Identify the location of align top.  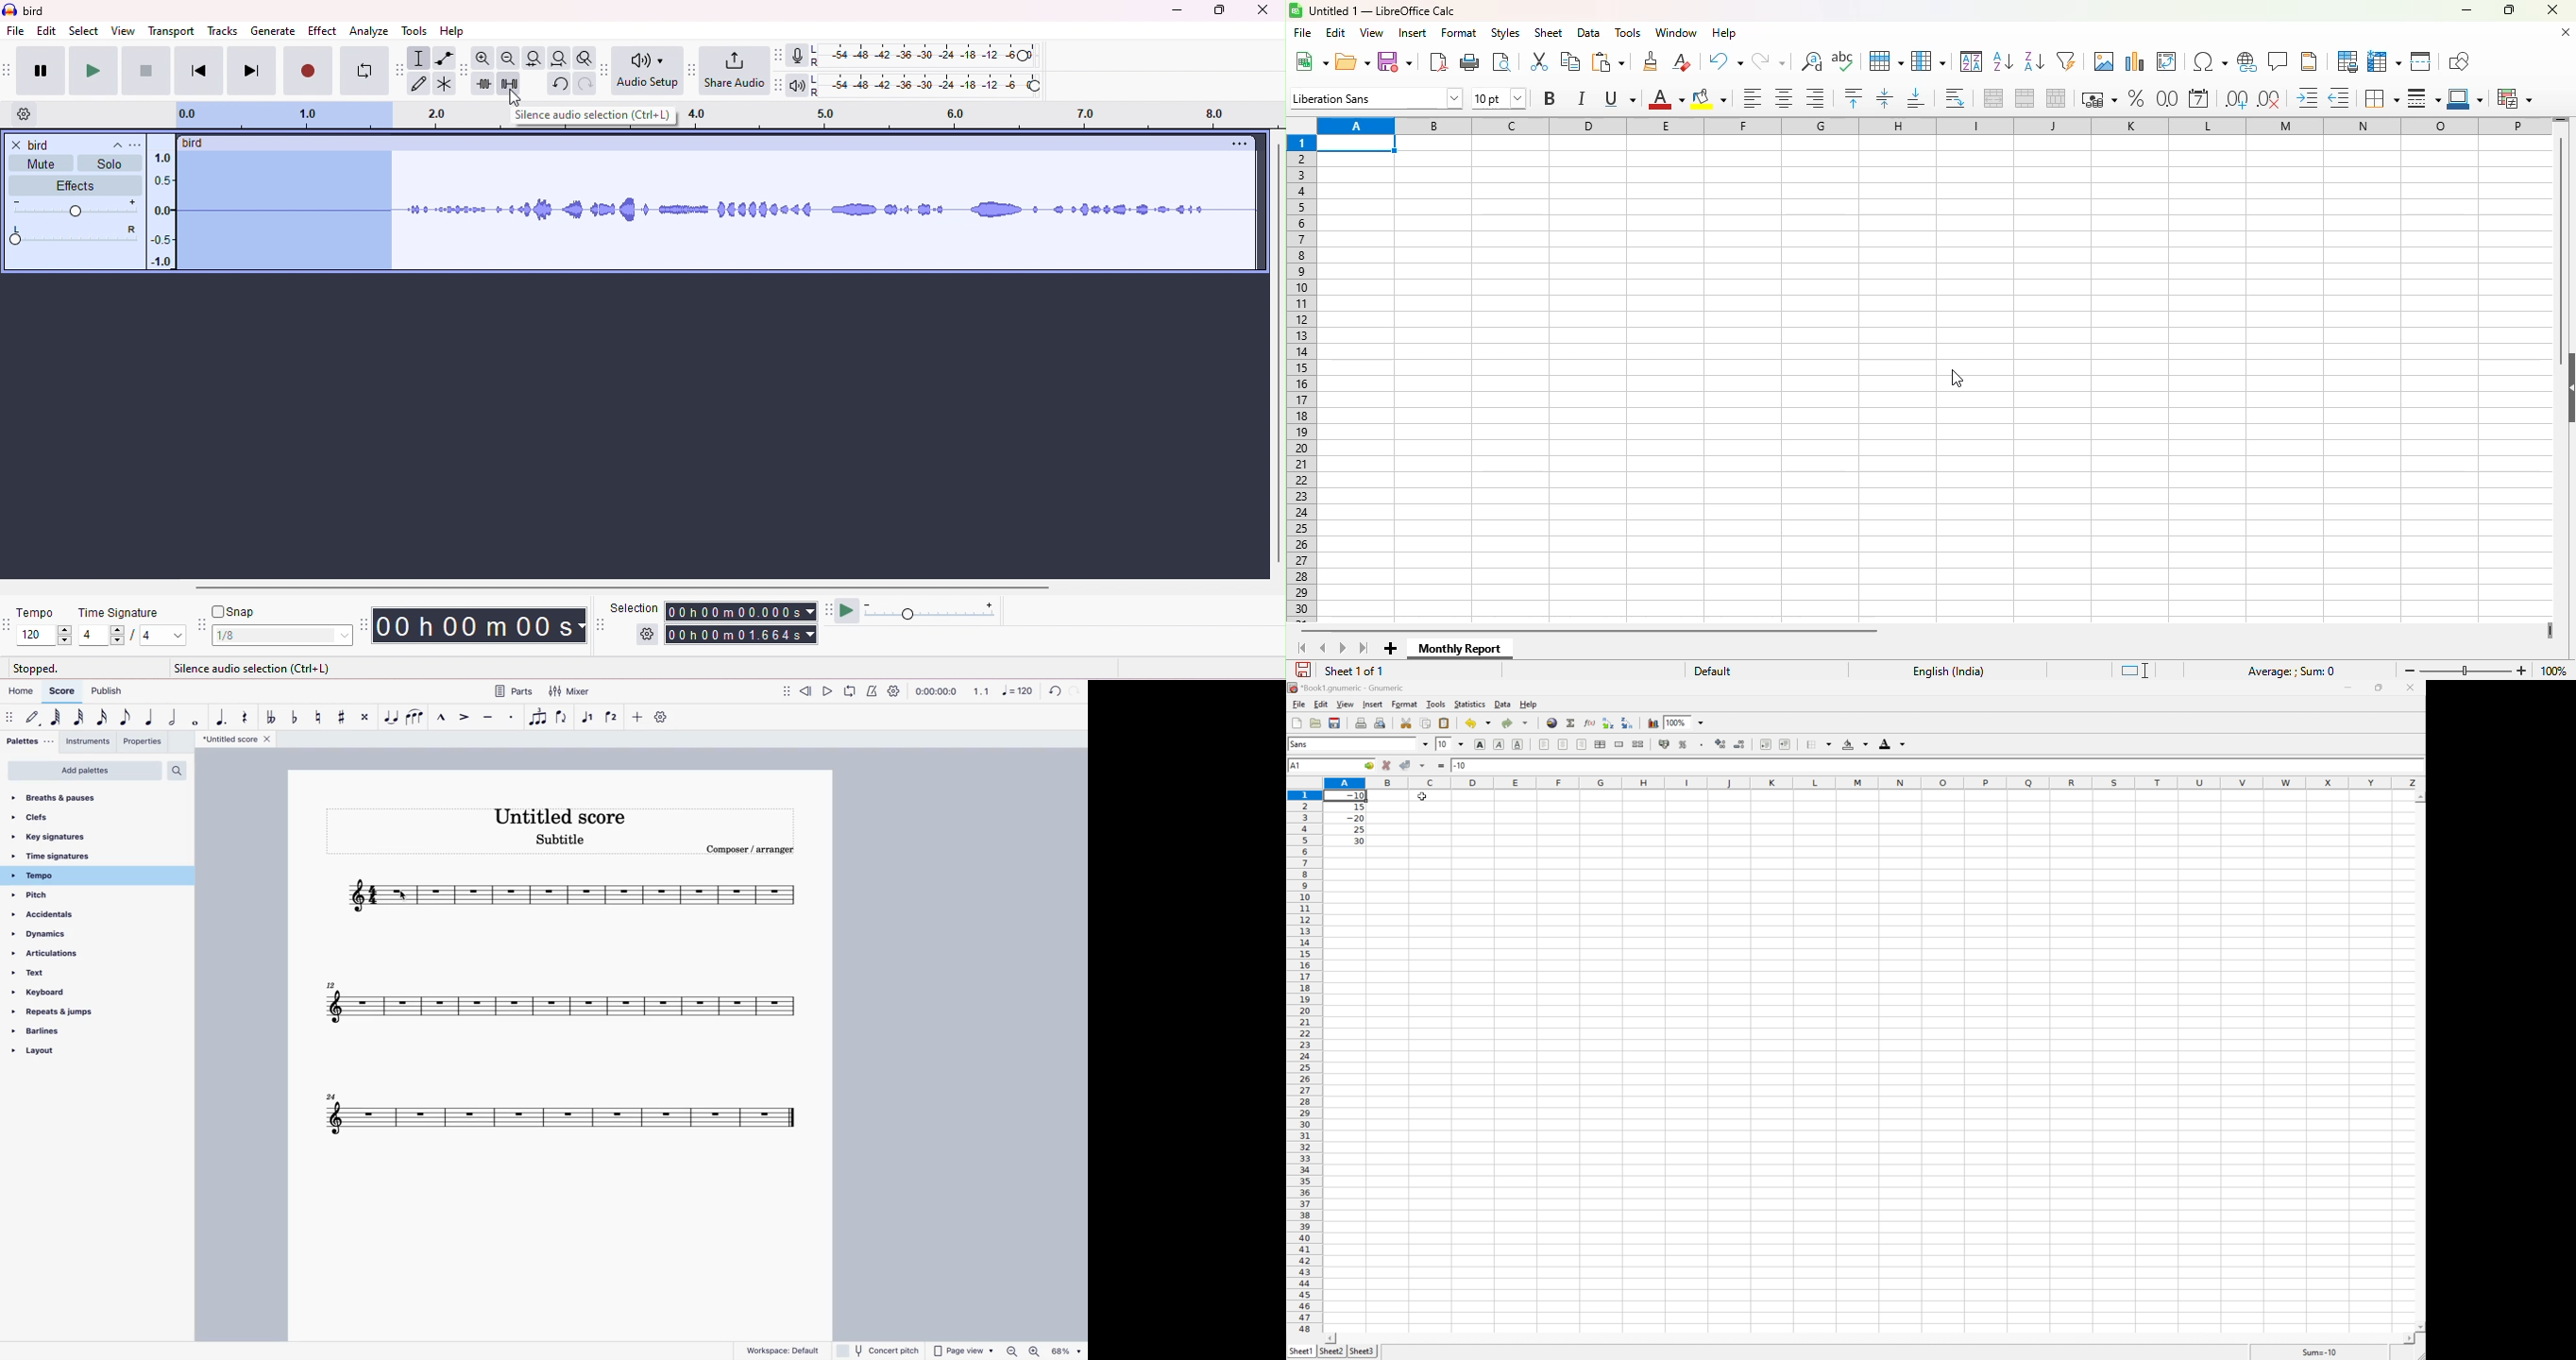
(1853, 96).